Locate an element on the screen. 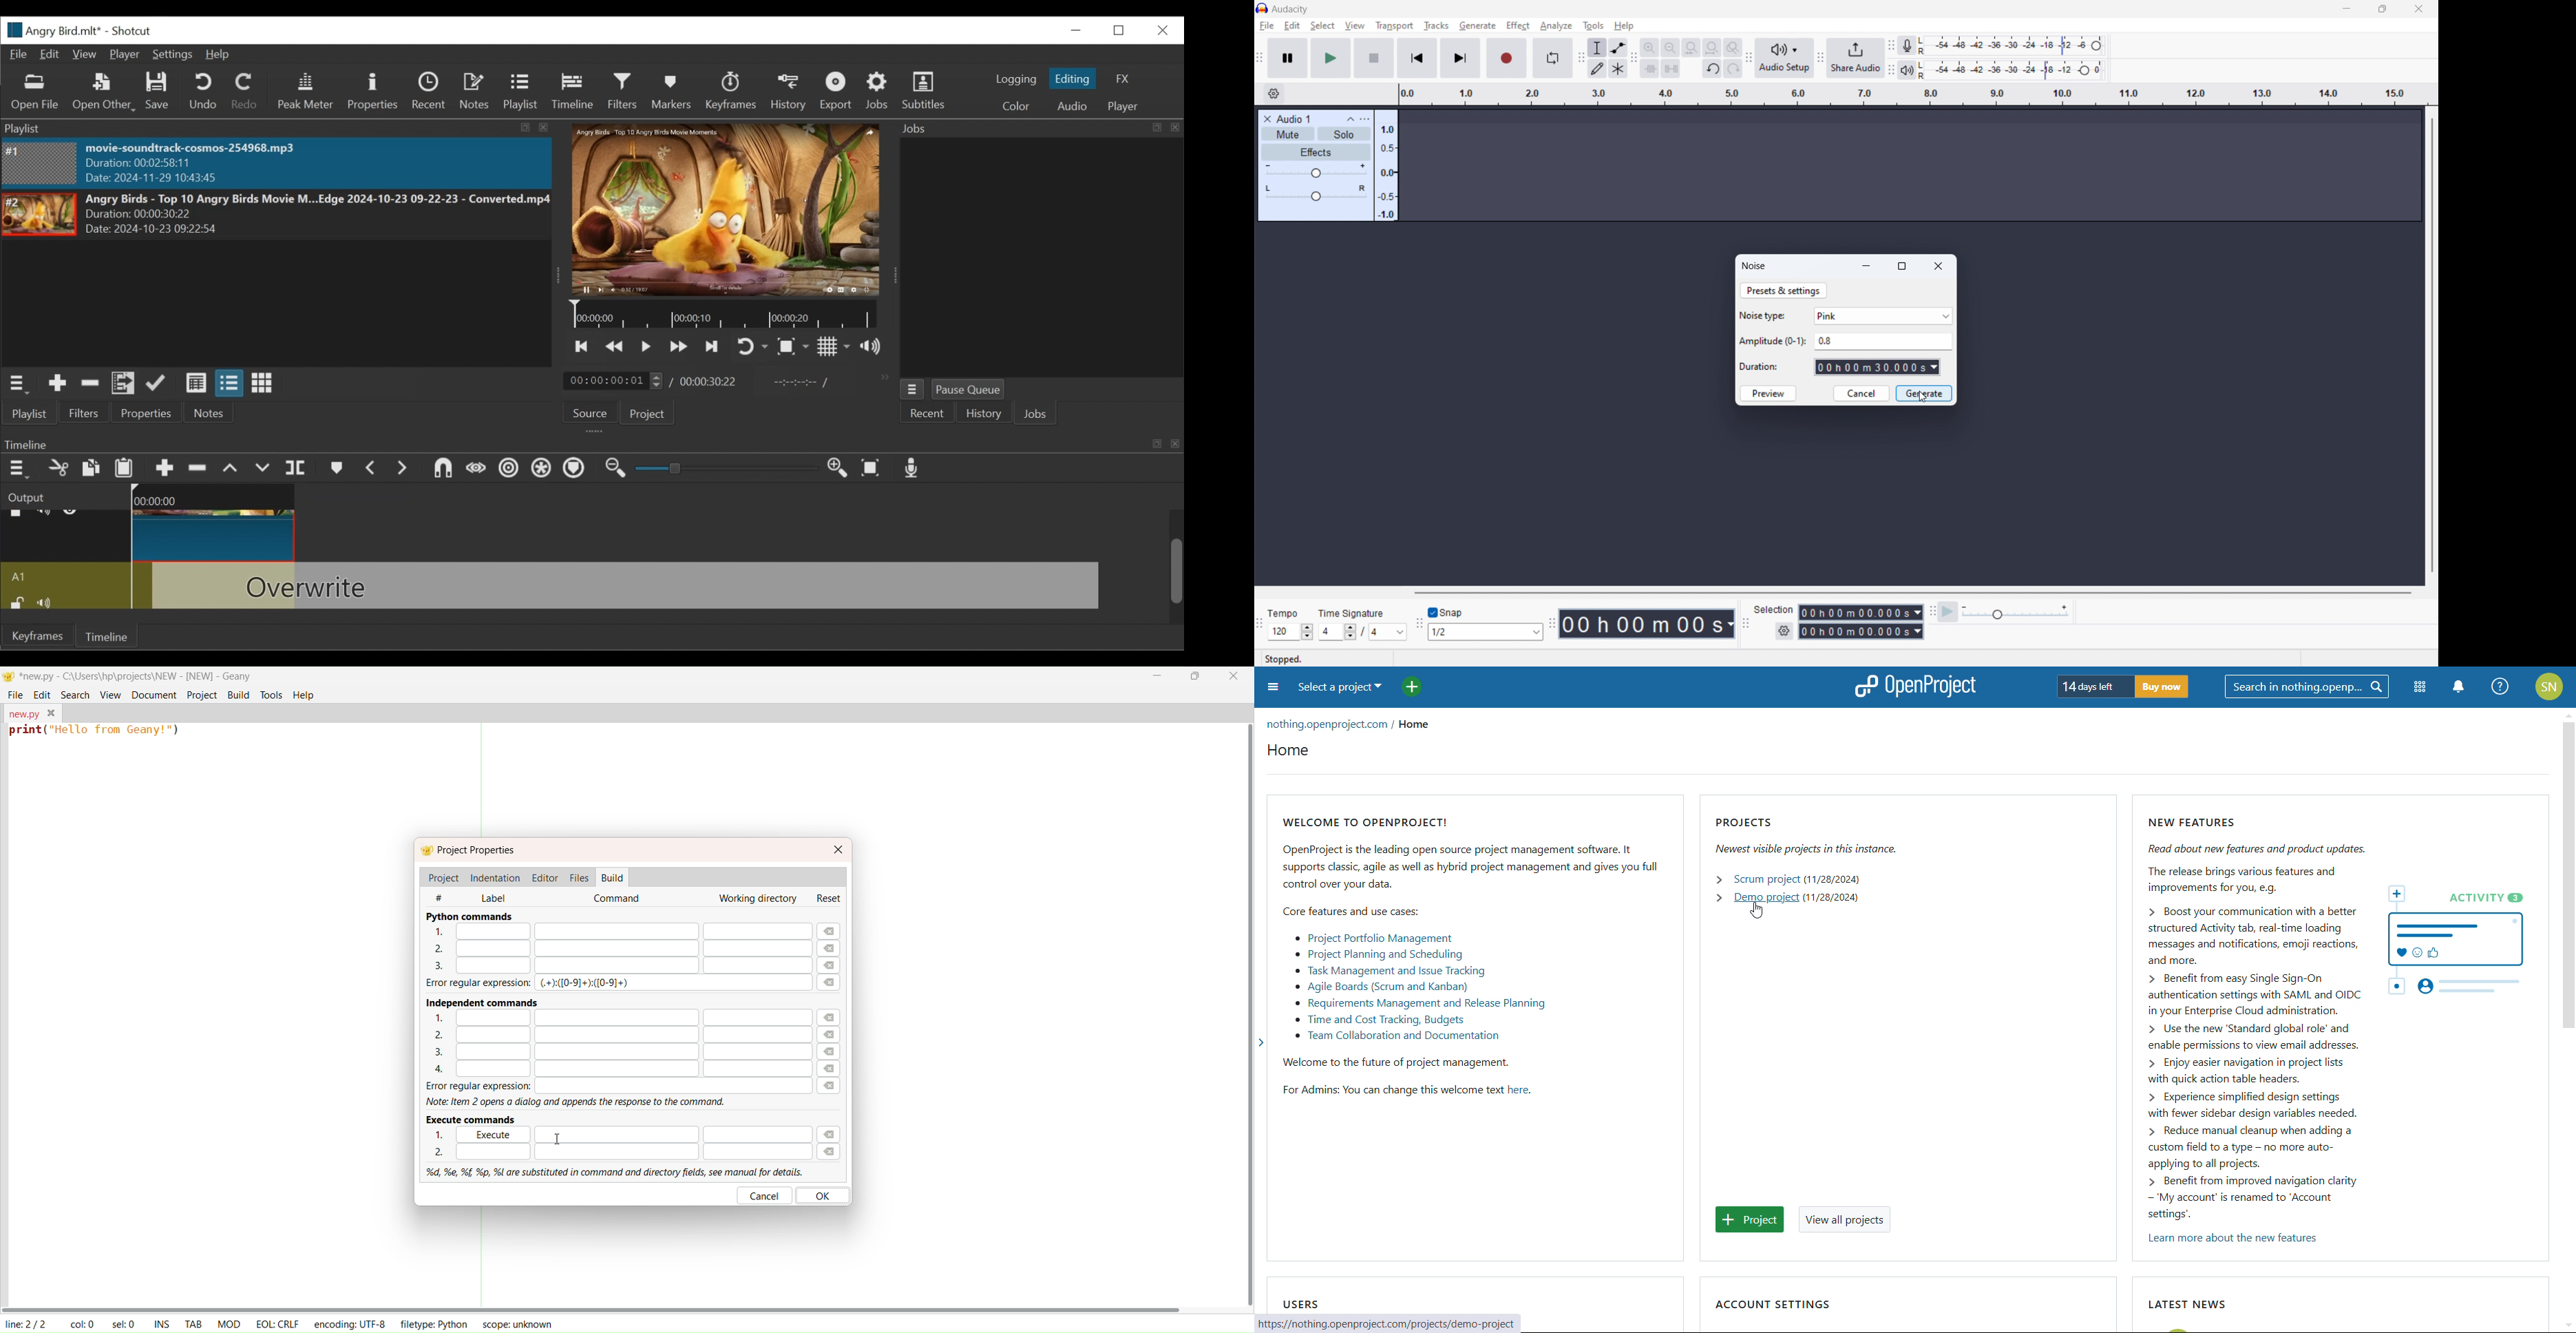 This screenshot has height=1344, width=2576. clear is located at coordinates (833, 1044).